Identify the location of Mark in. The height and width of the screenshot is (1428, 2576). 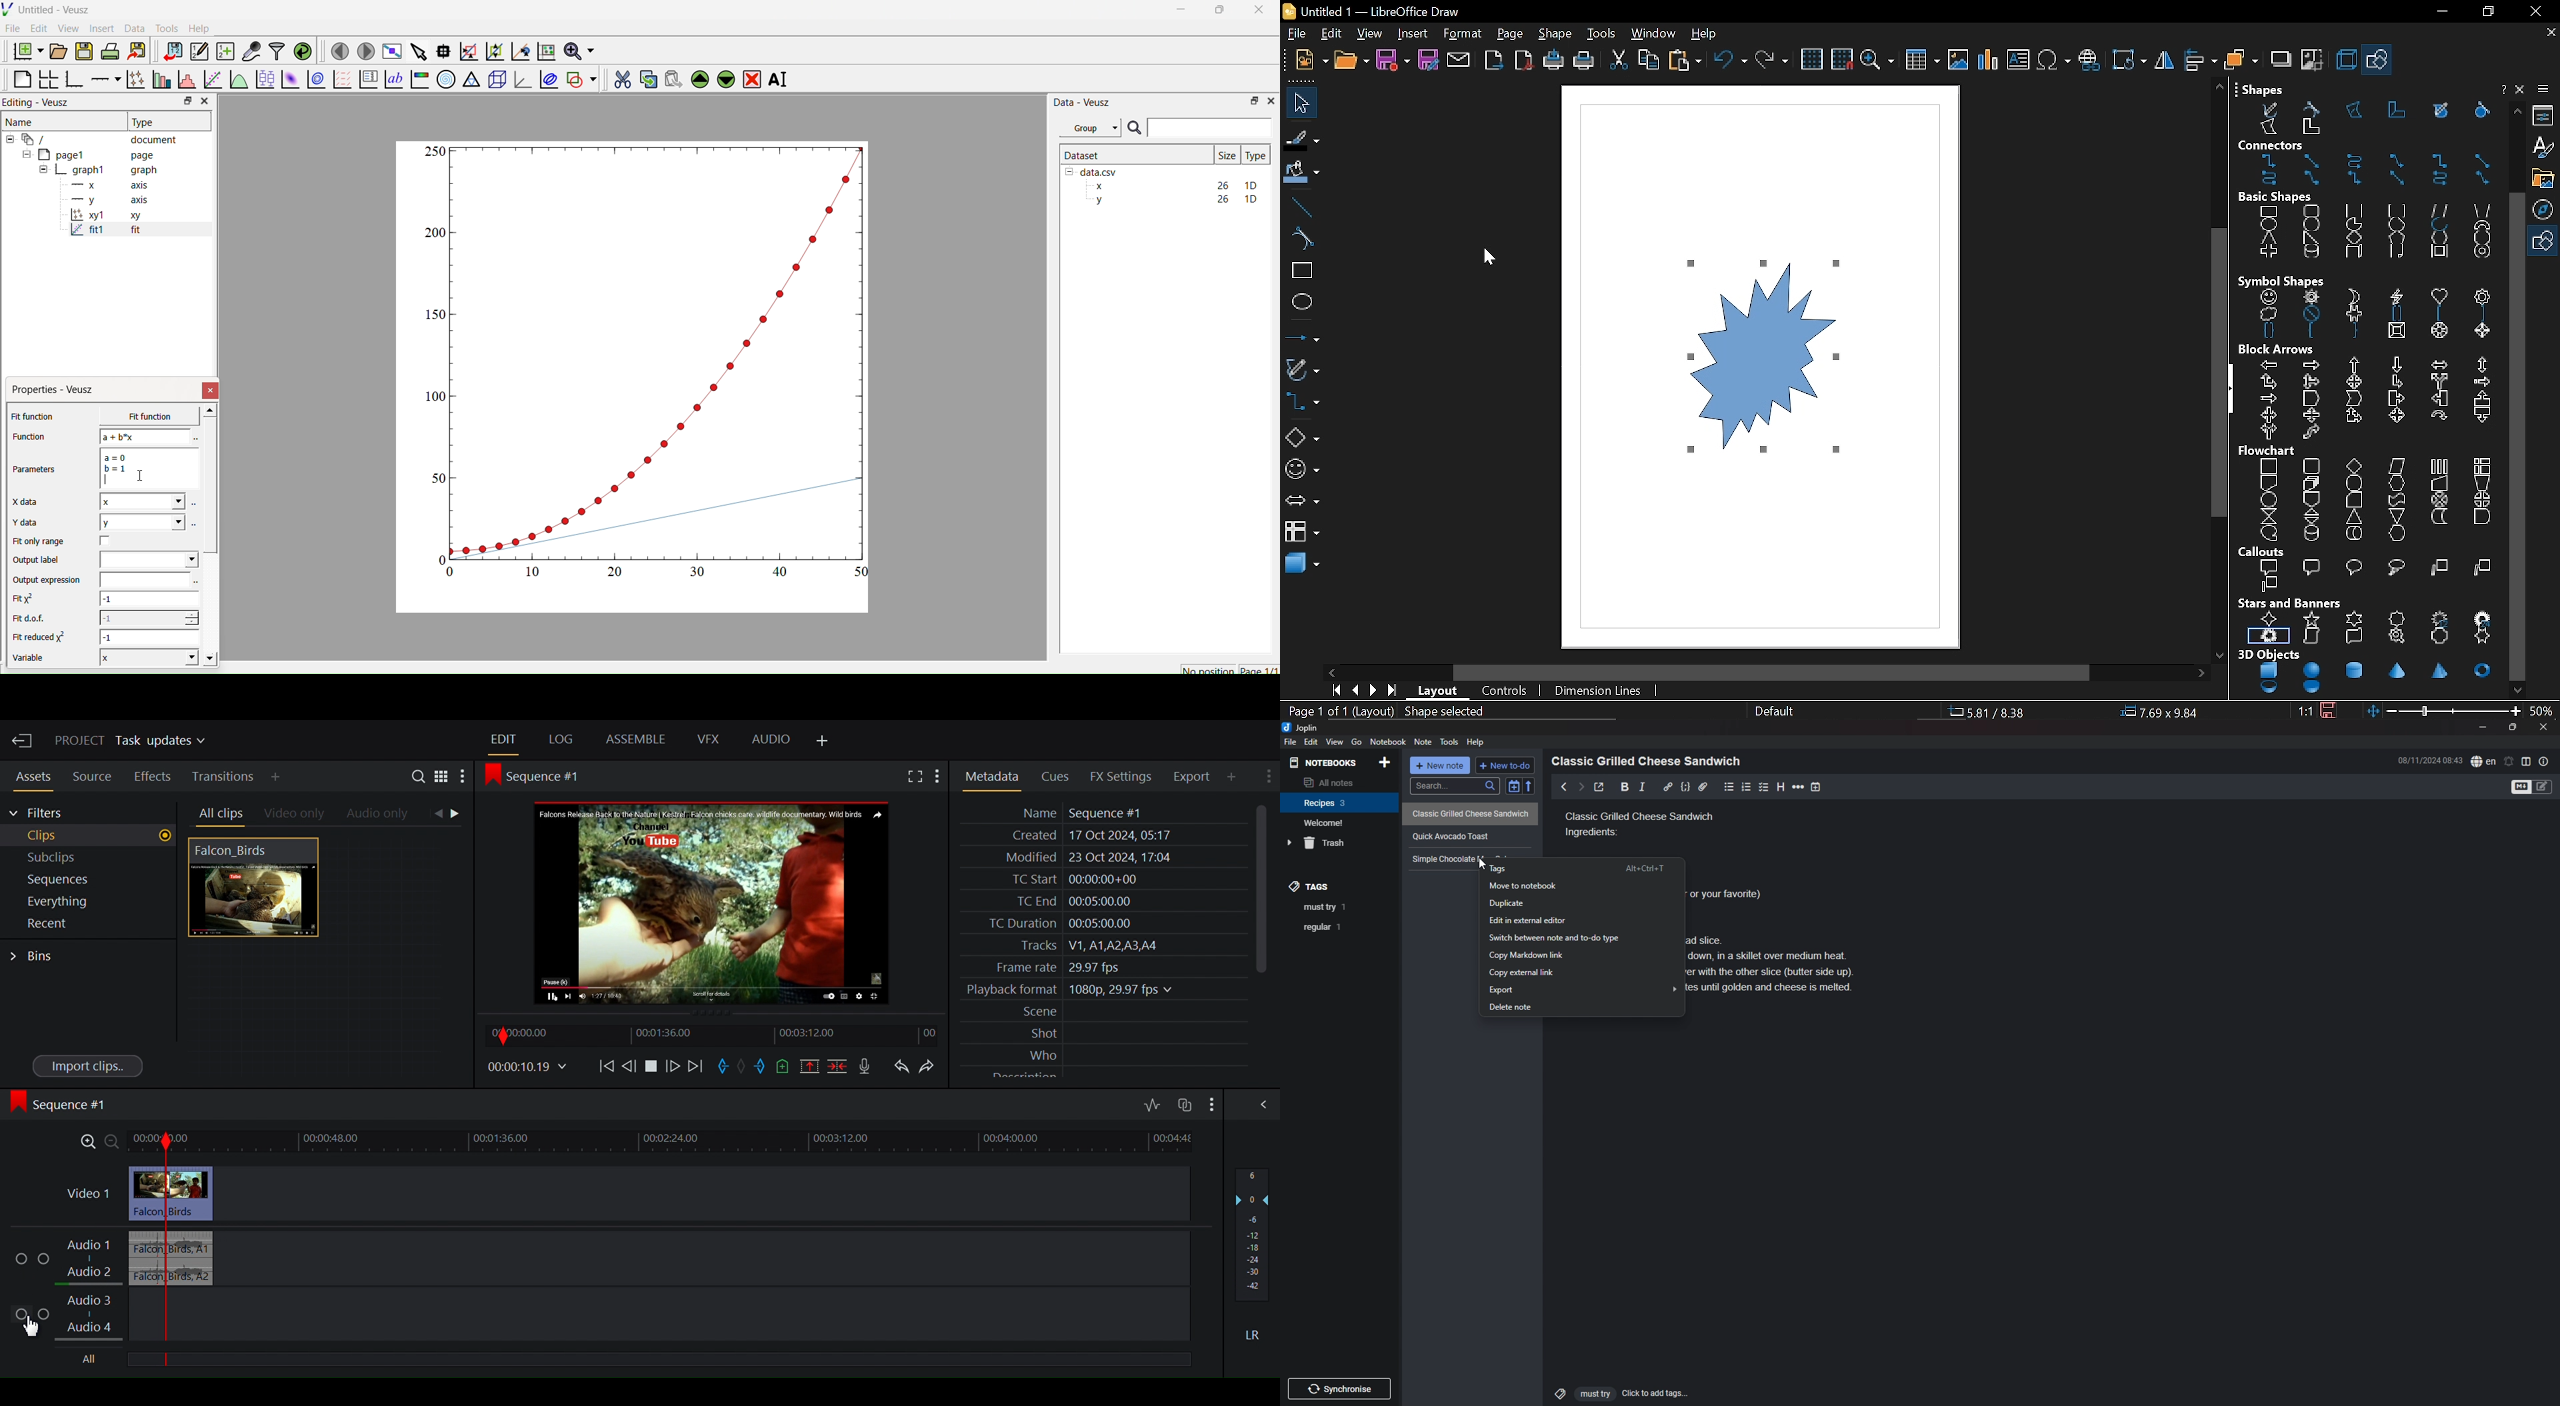
(723, 1067).